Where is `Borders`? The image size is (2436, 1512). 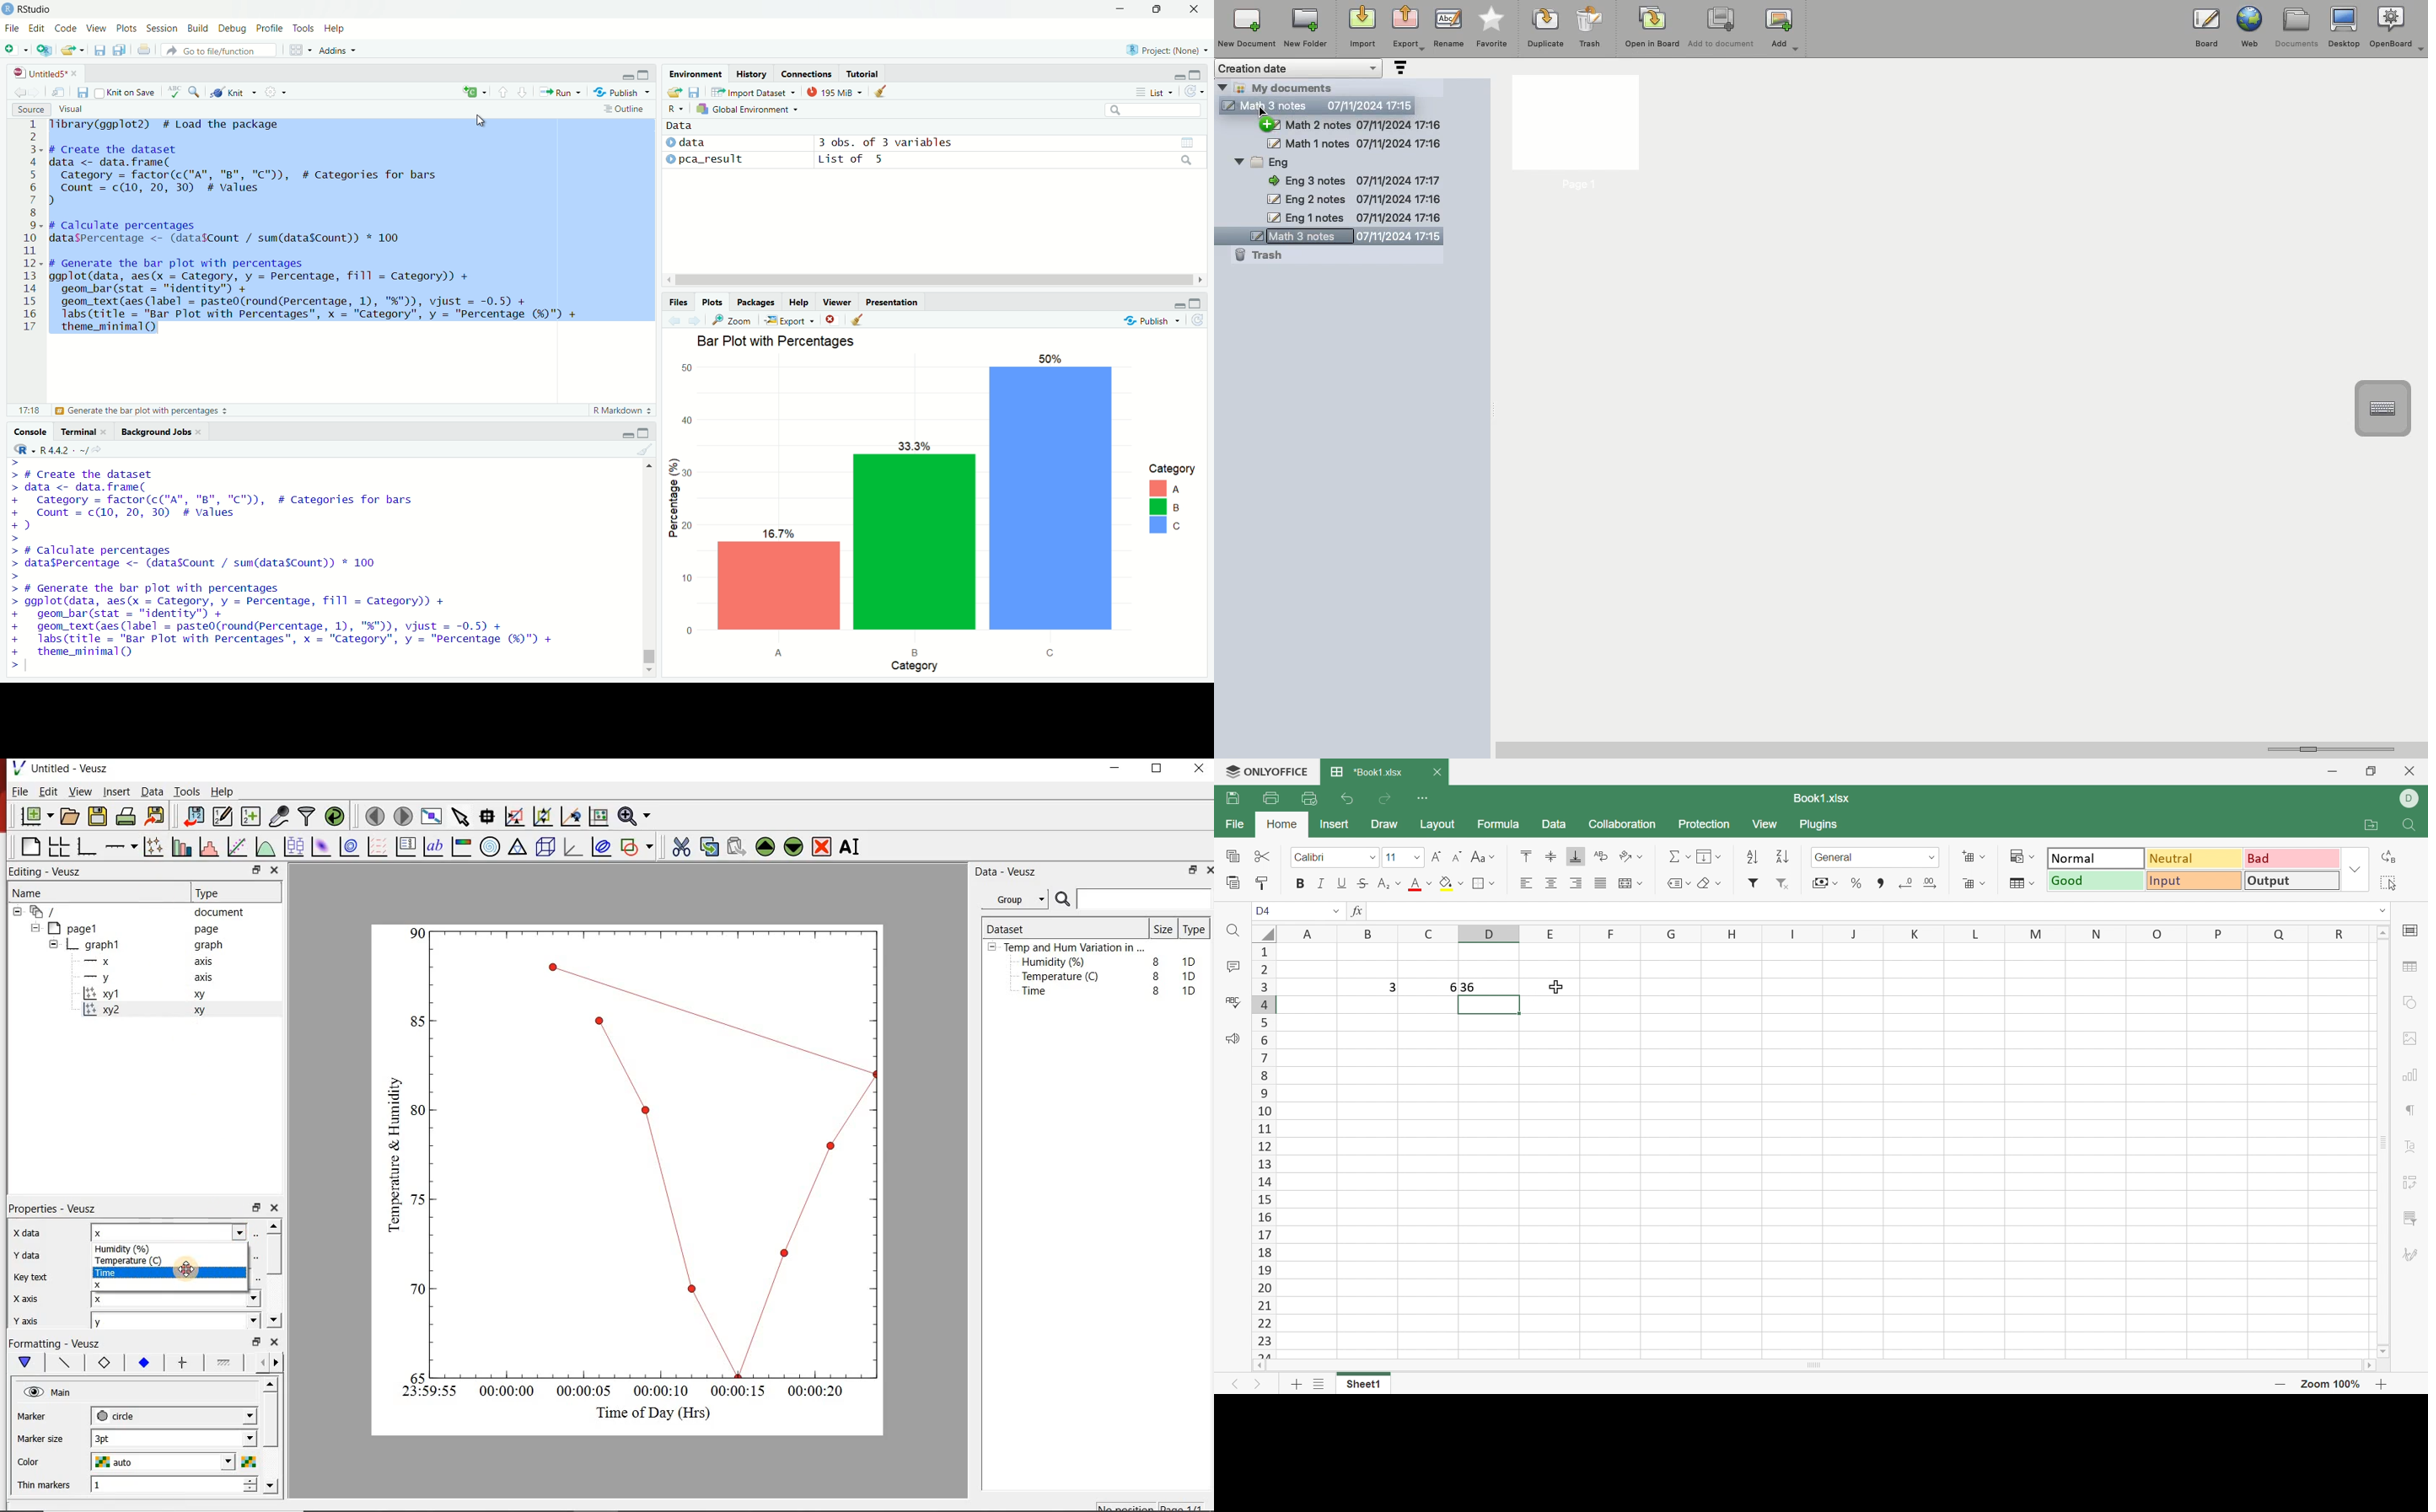 Borders is located at coordinates (1483, 884).